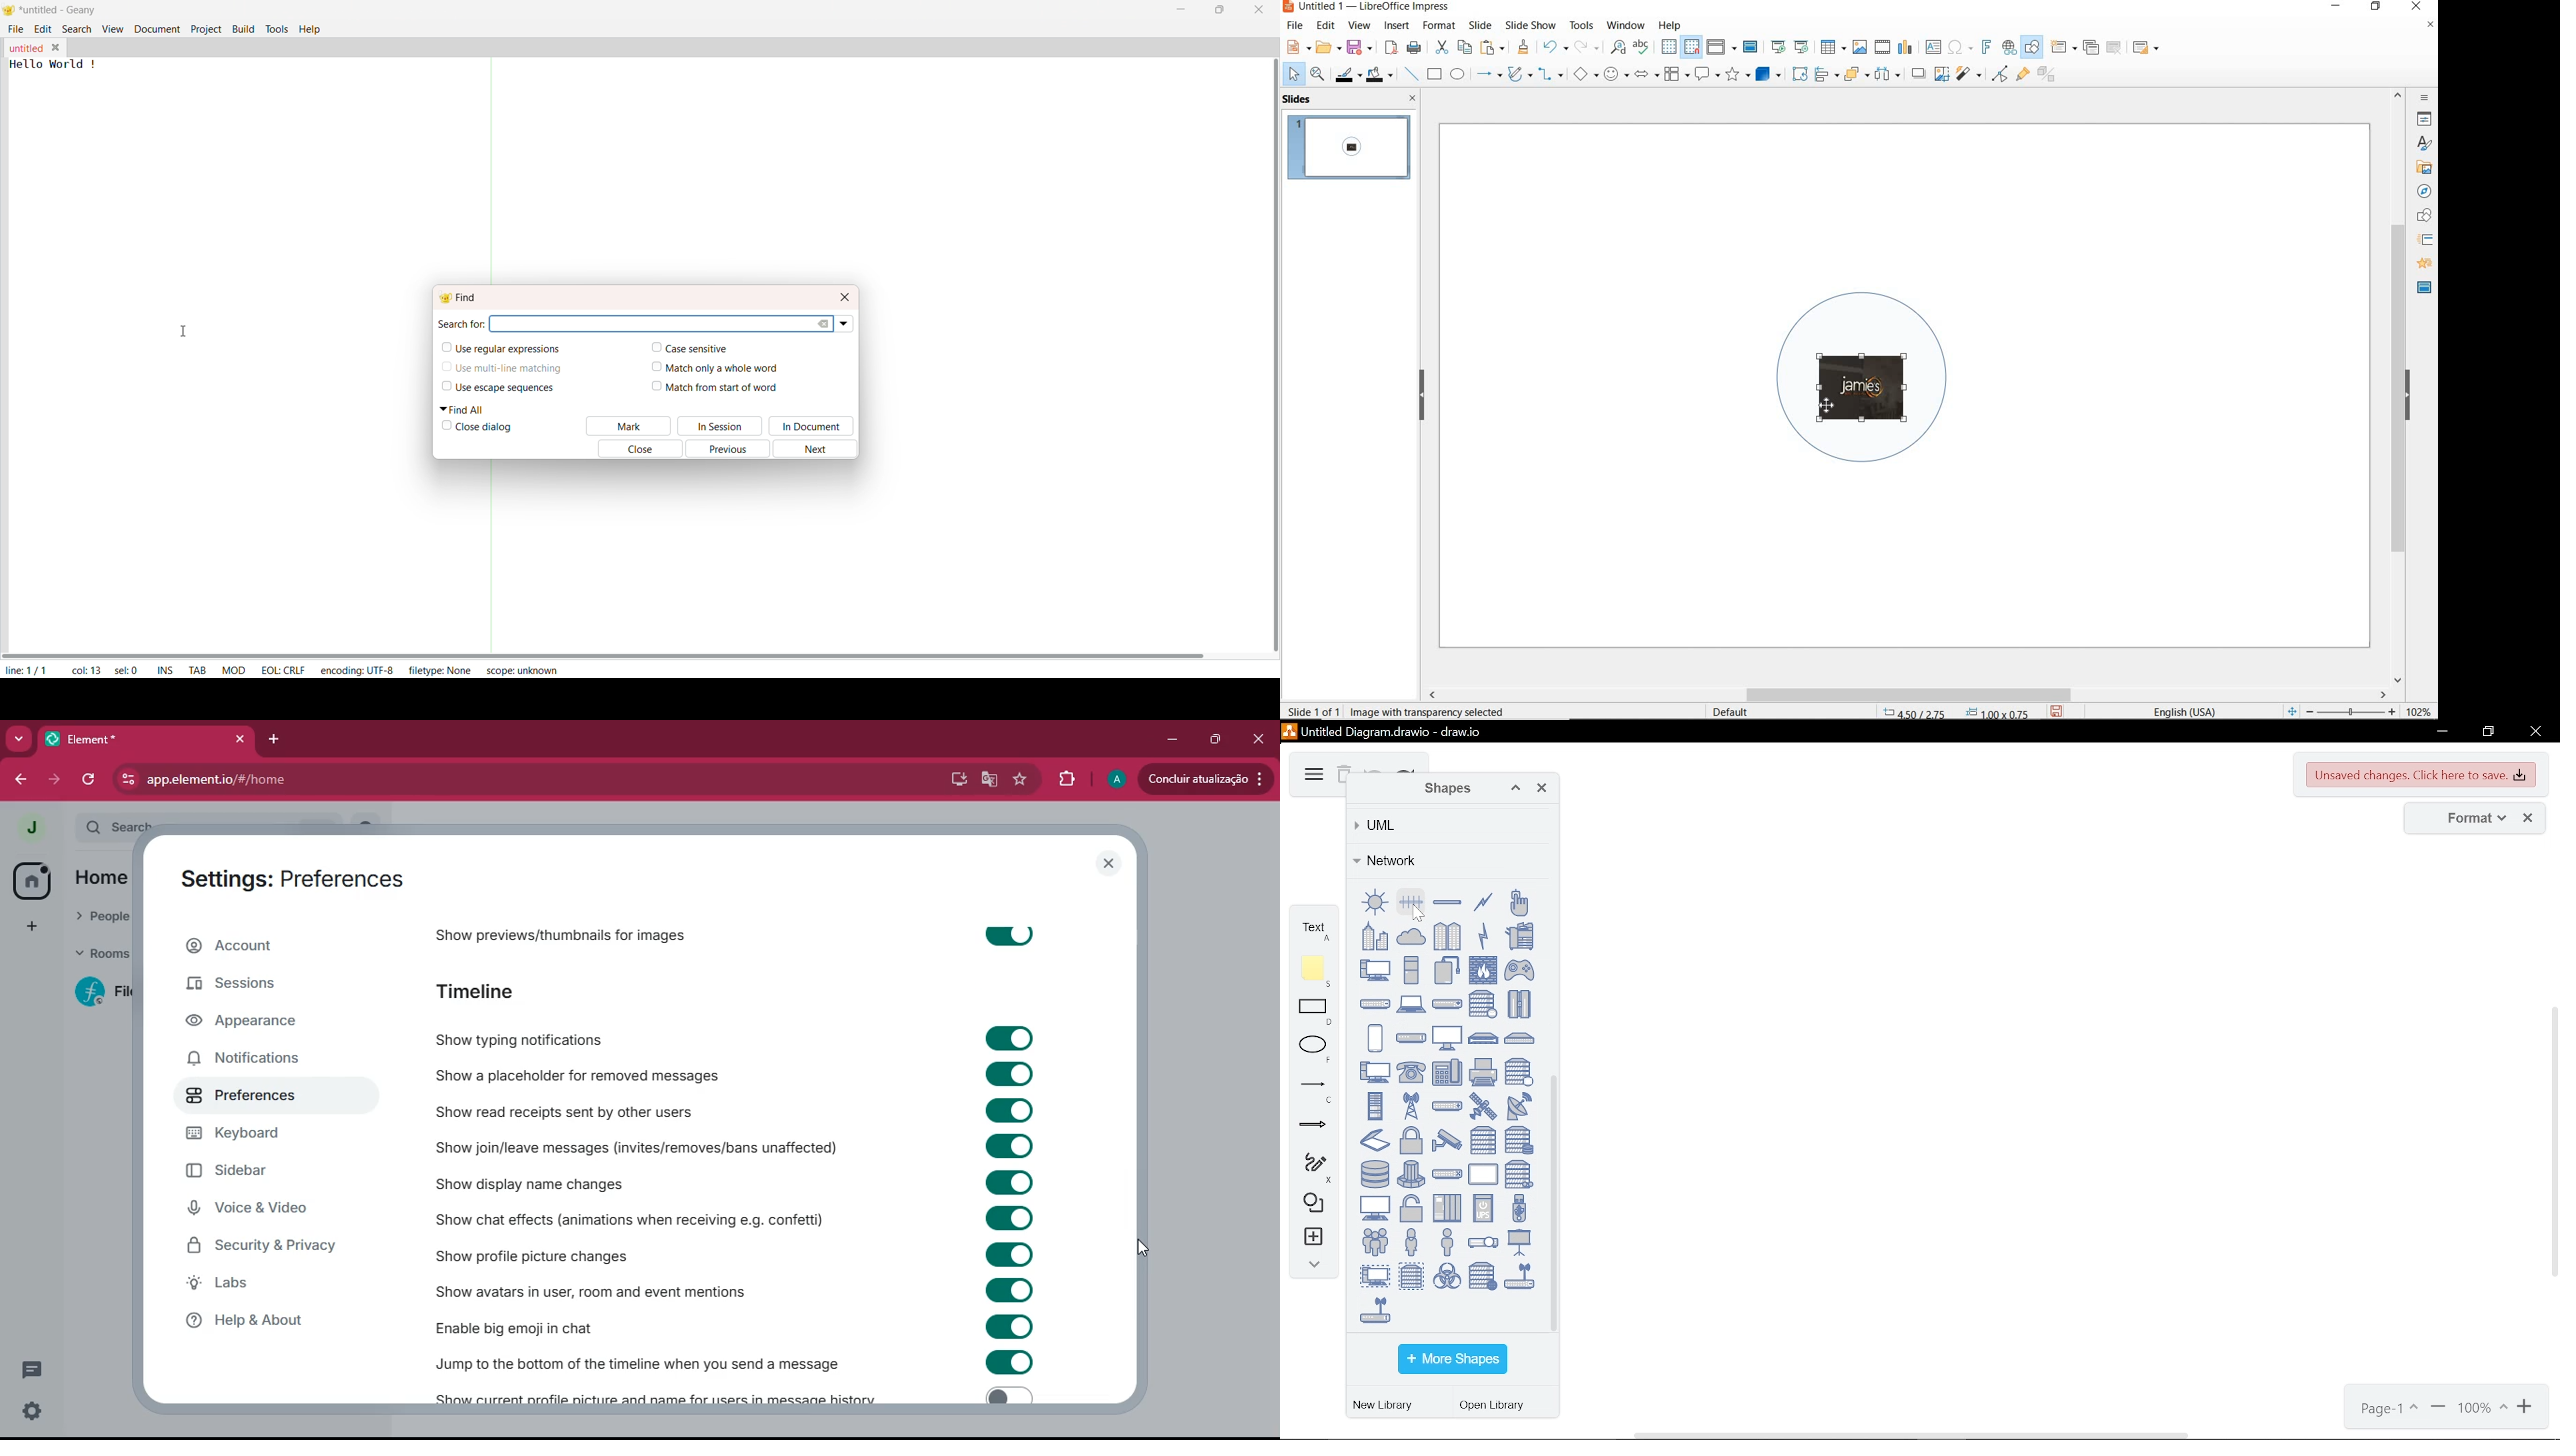 This screenshot has height=1456, width=2576. What do you see at coordinates (33, 1363) in the screenshot?
I see `comments` at bounding box center [33, 1363].